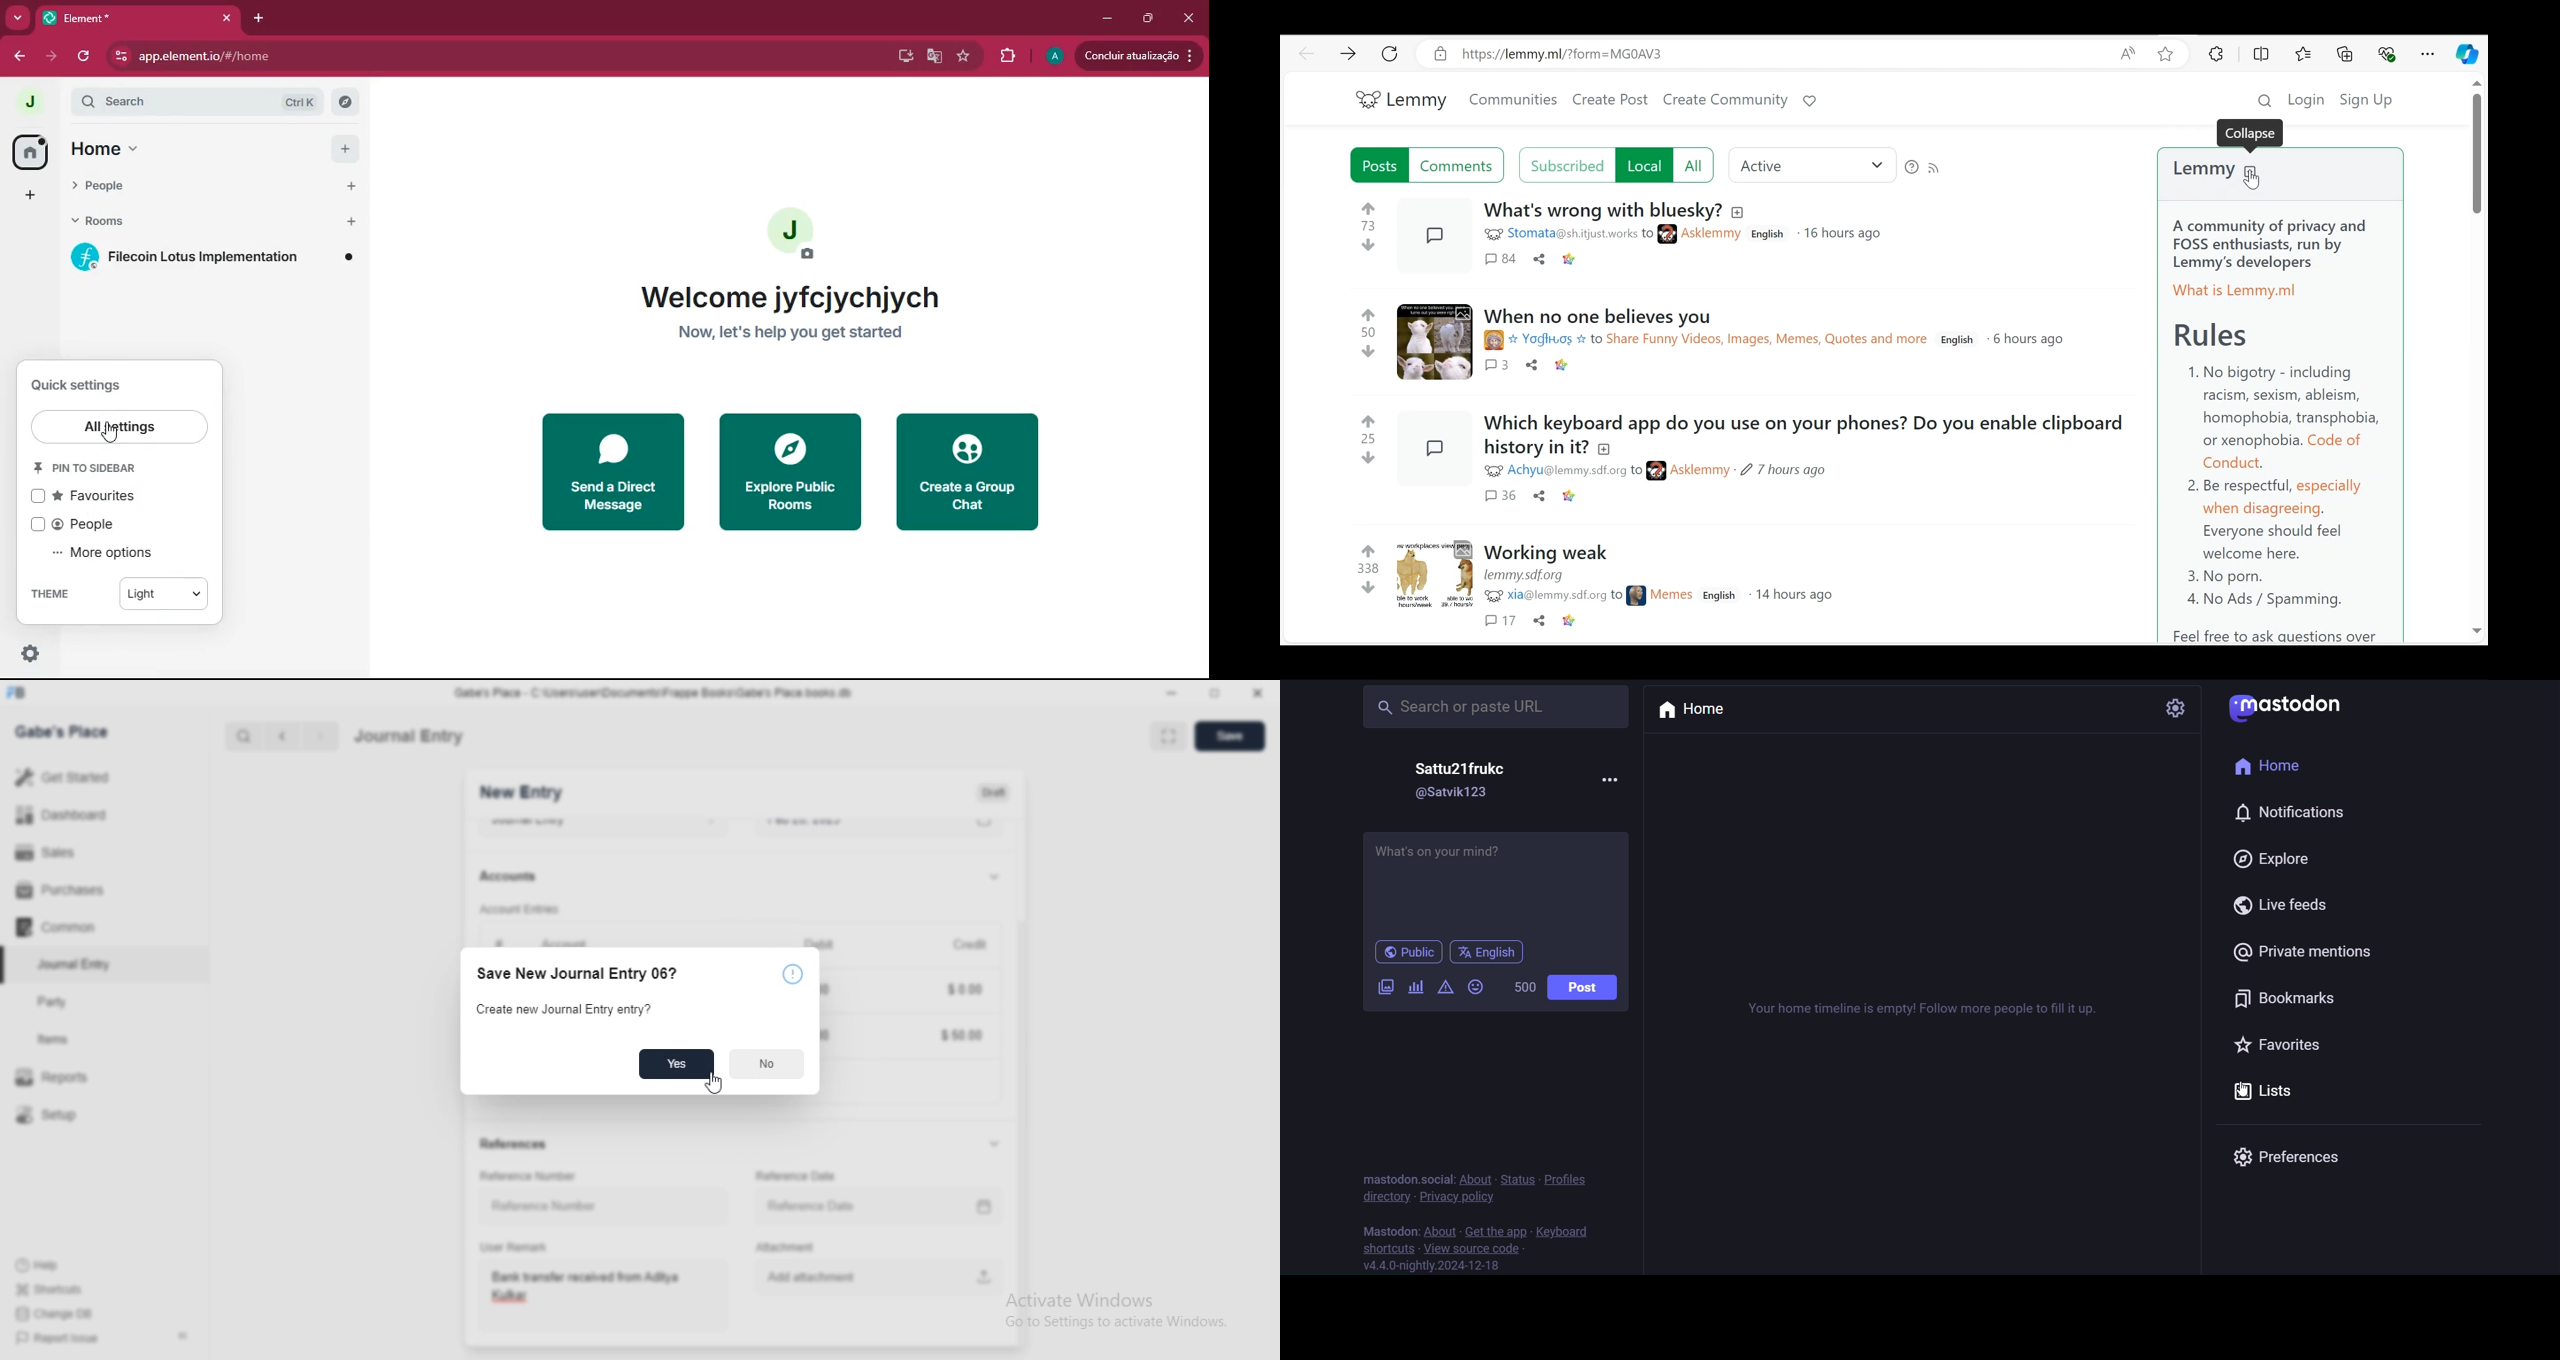 The width and height of the screenshot is (2576, 1372). I want to click on settings, so click(27, 654).